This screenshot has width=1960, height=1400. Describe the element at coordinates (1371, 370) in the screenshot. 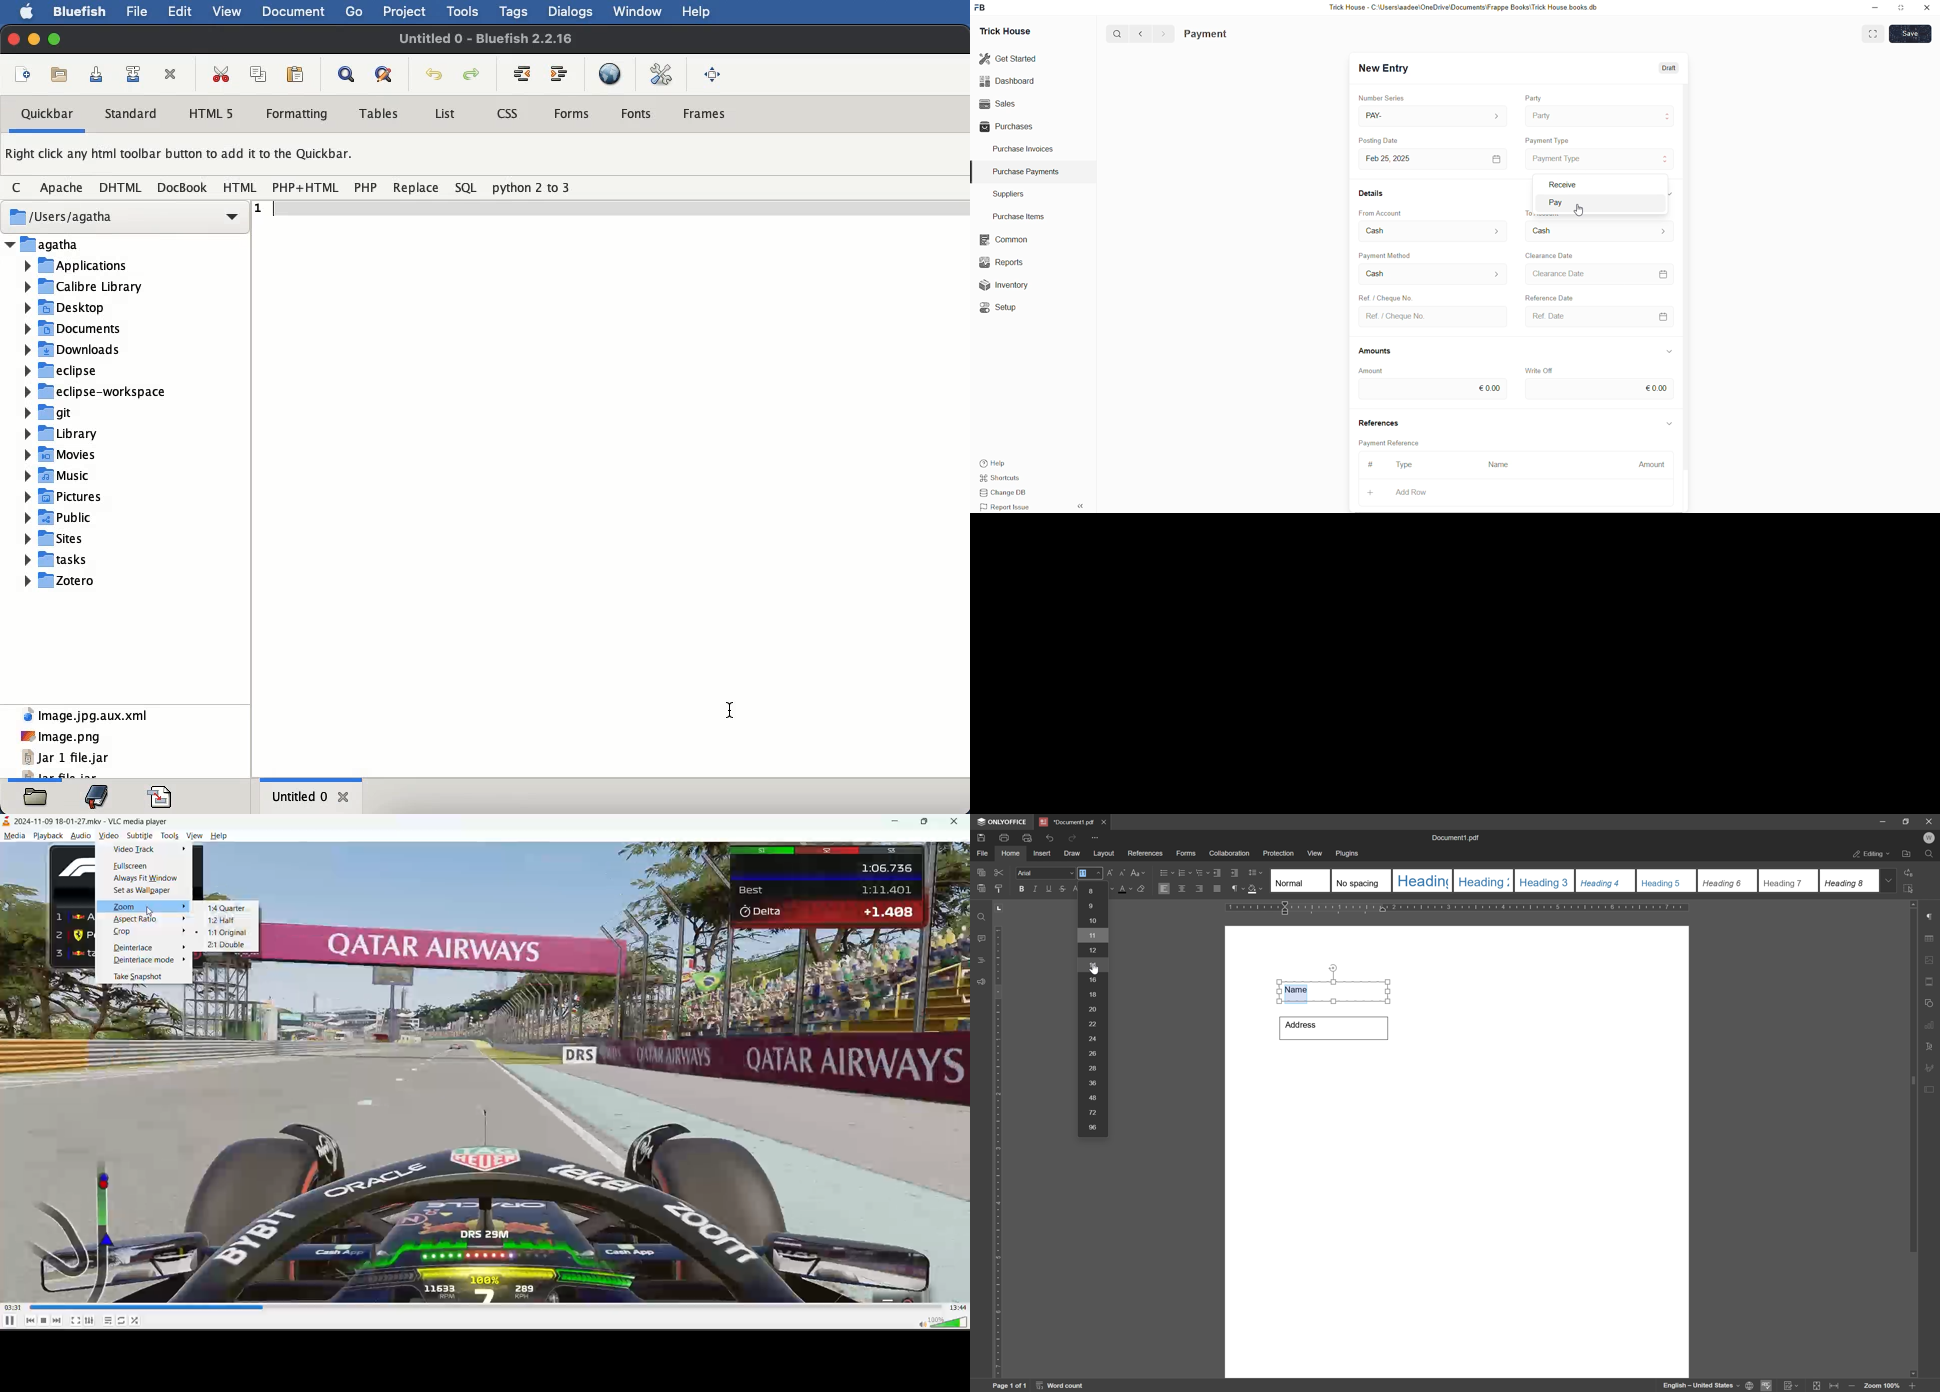

I see `Amount` at that location.